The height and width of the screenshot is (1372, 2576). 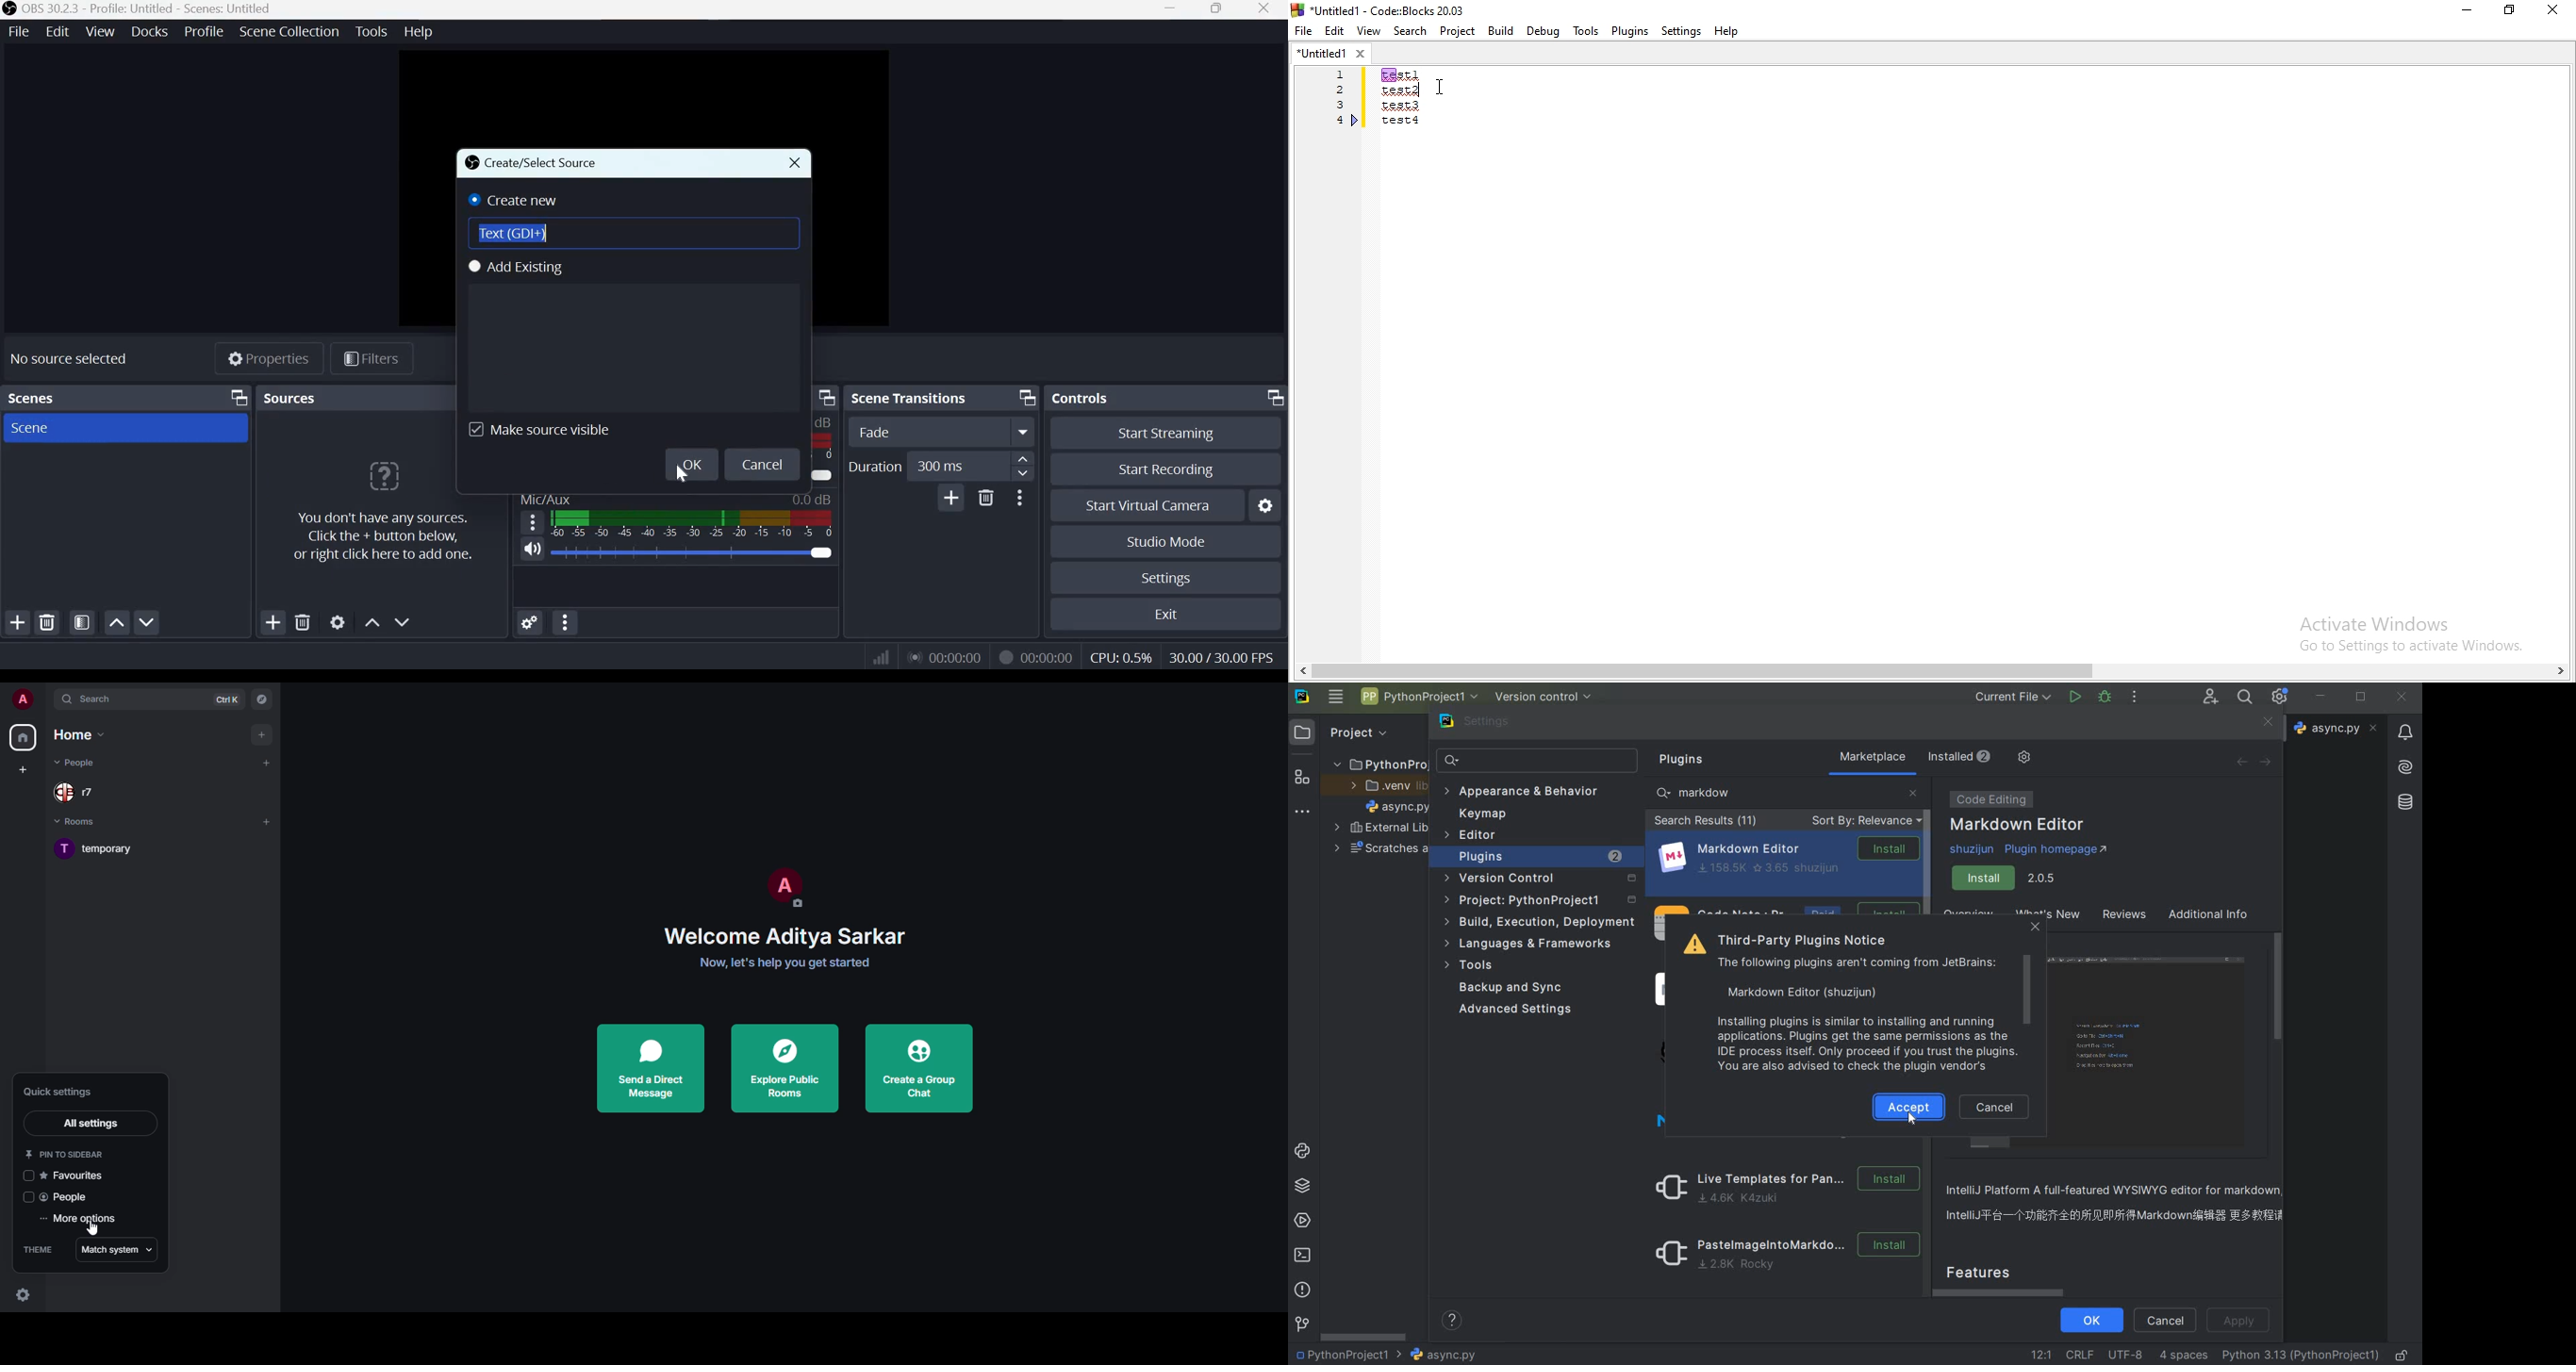 I want to click on main menu, so click(x=1336, y=699).